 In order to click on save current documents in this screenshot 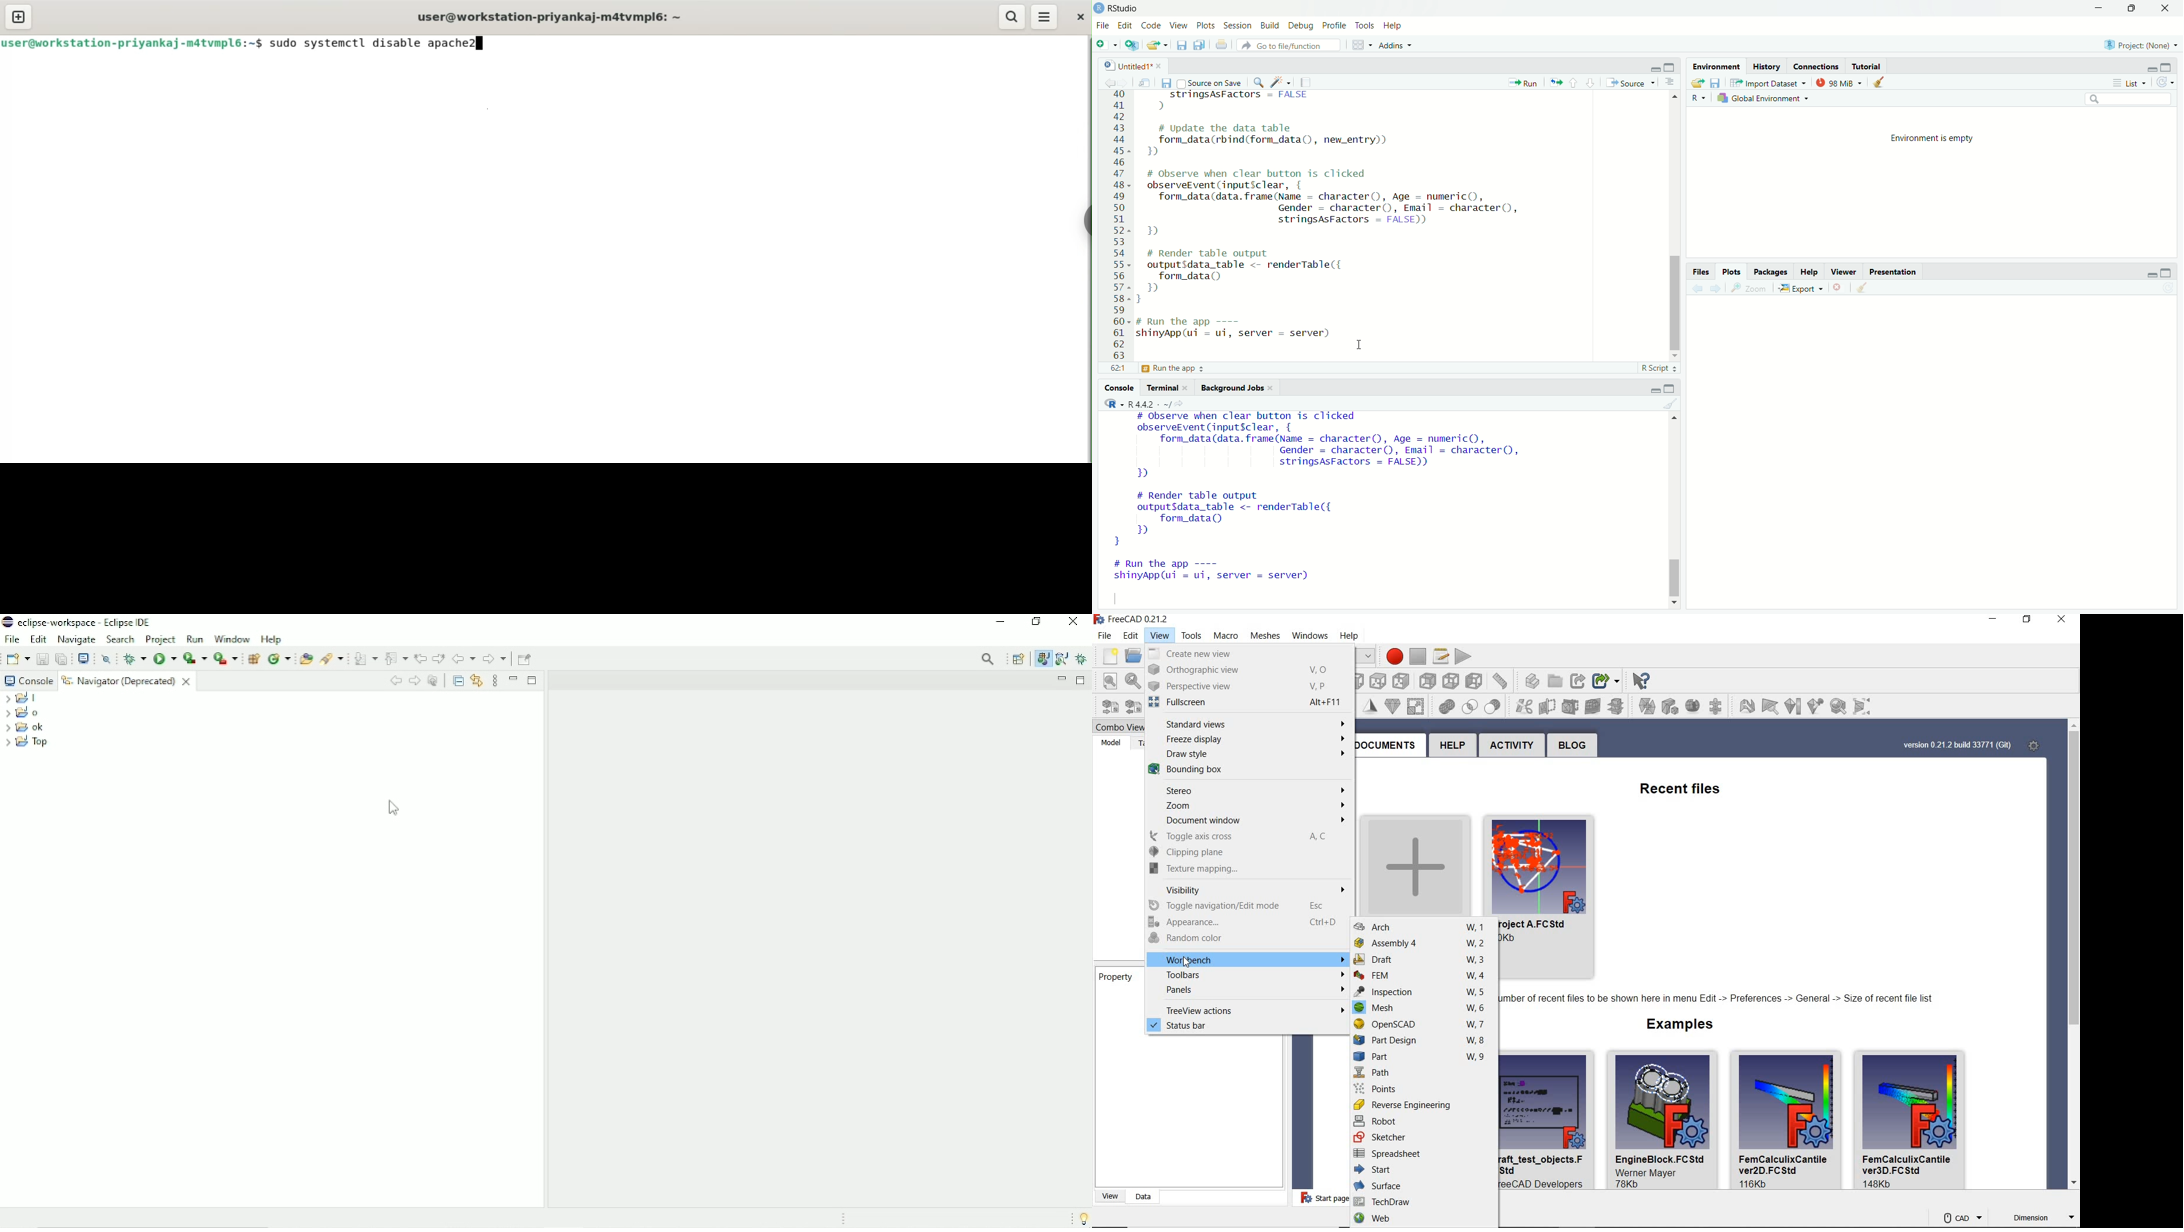, I will do `click(1181, 45)`.